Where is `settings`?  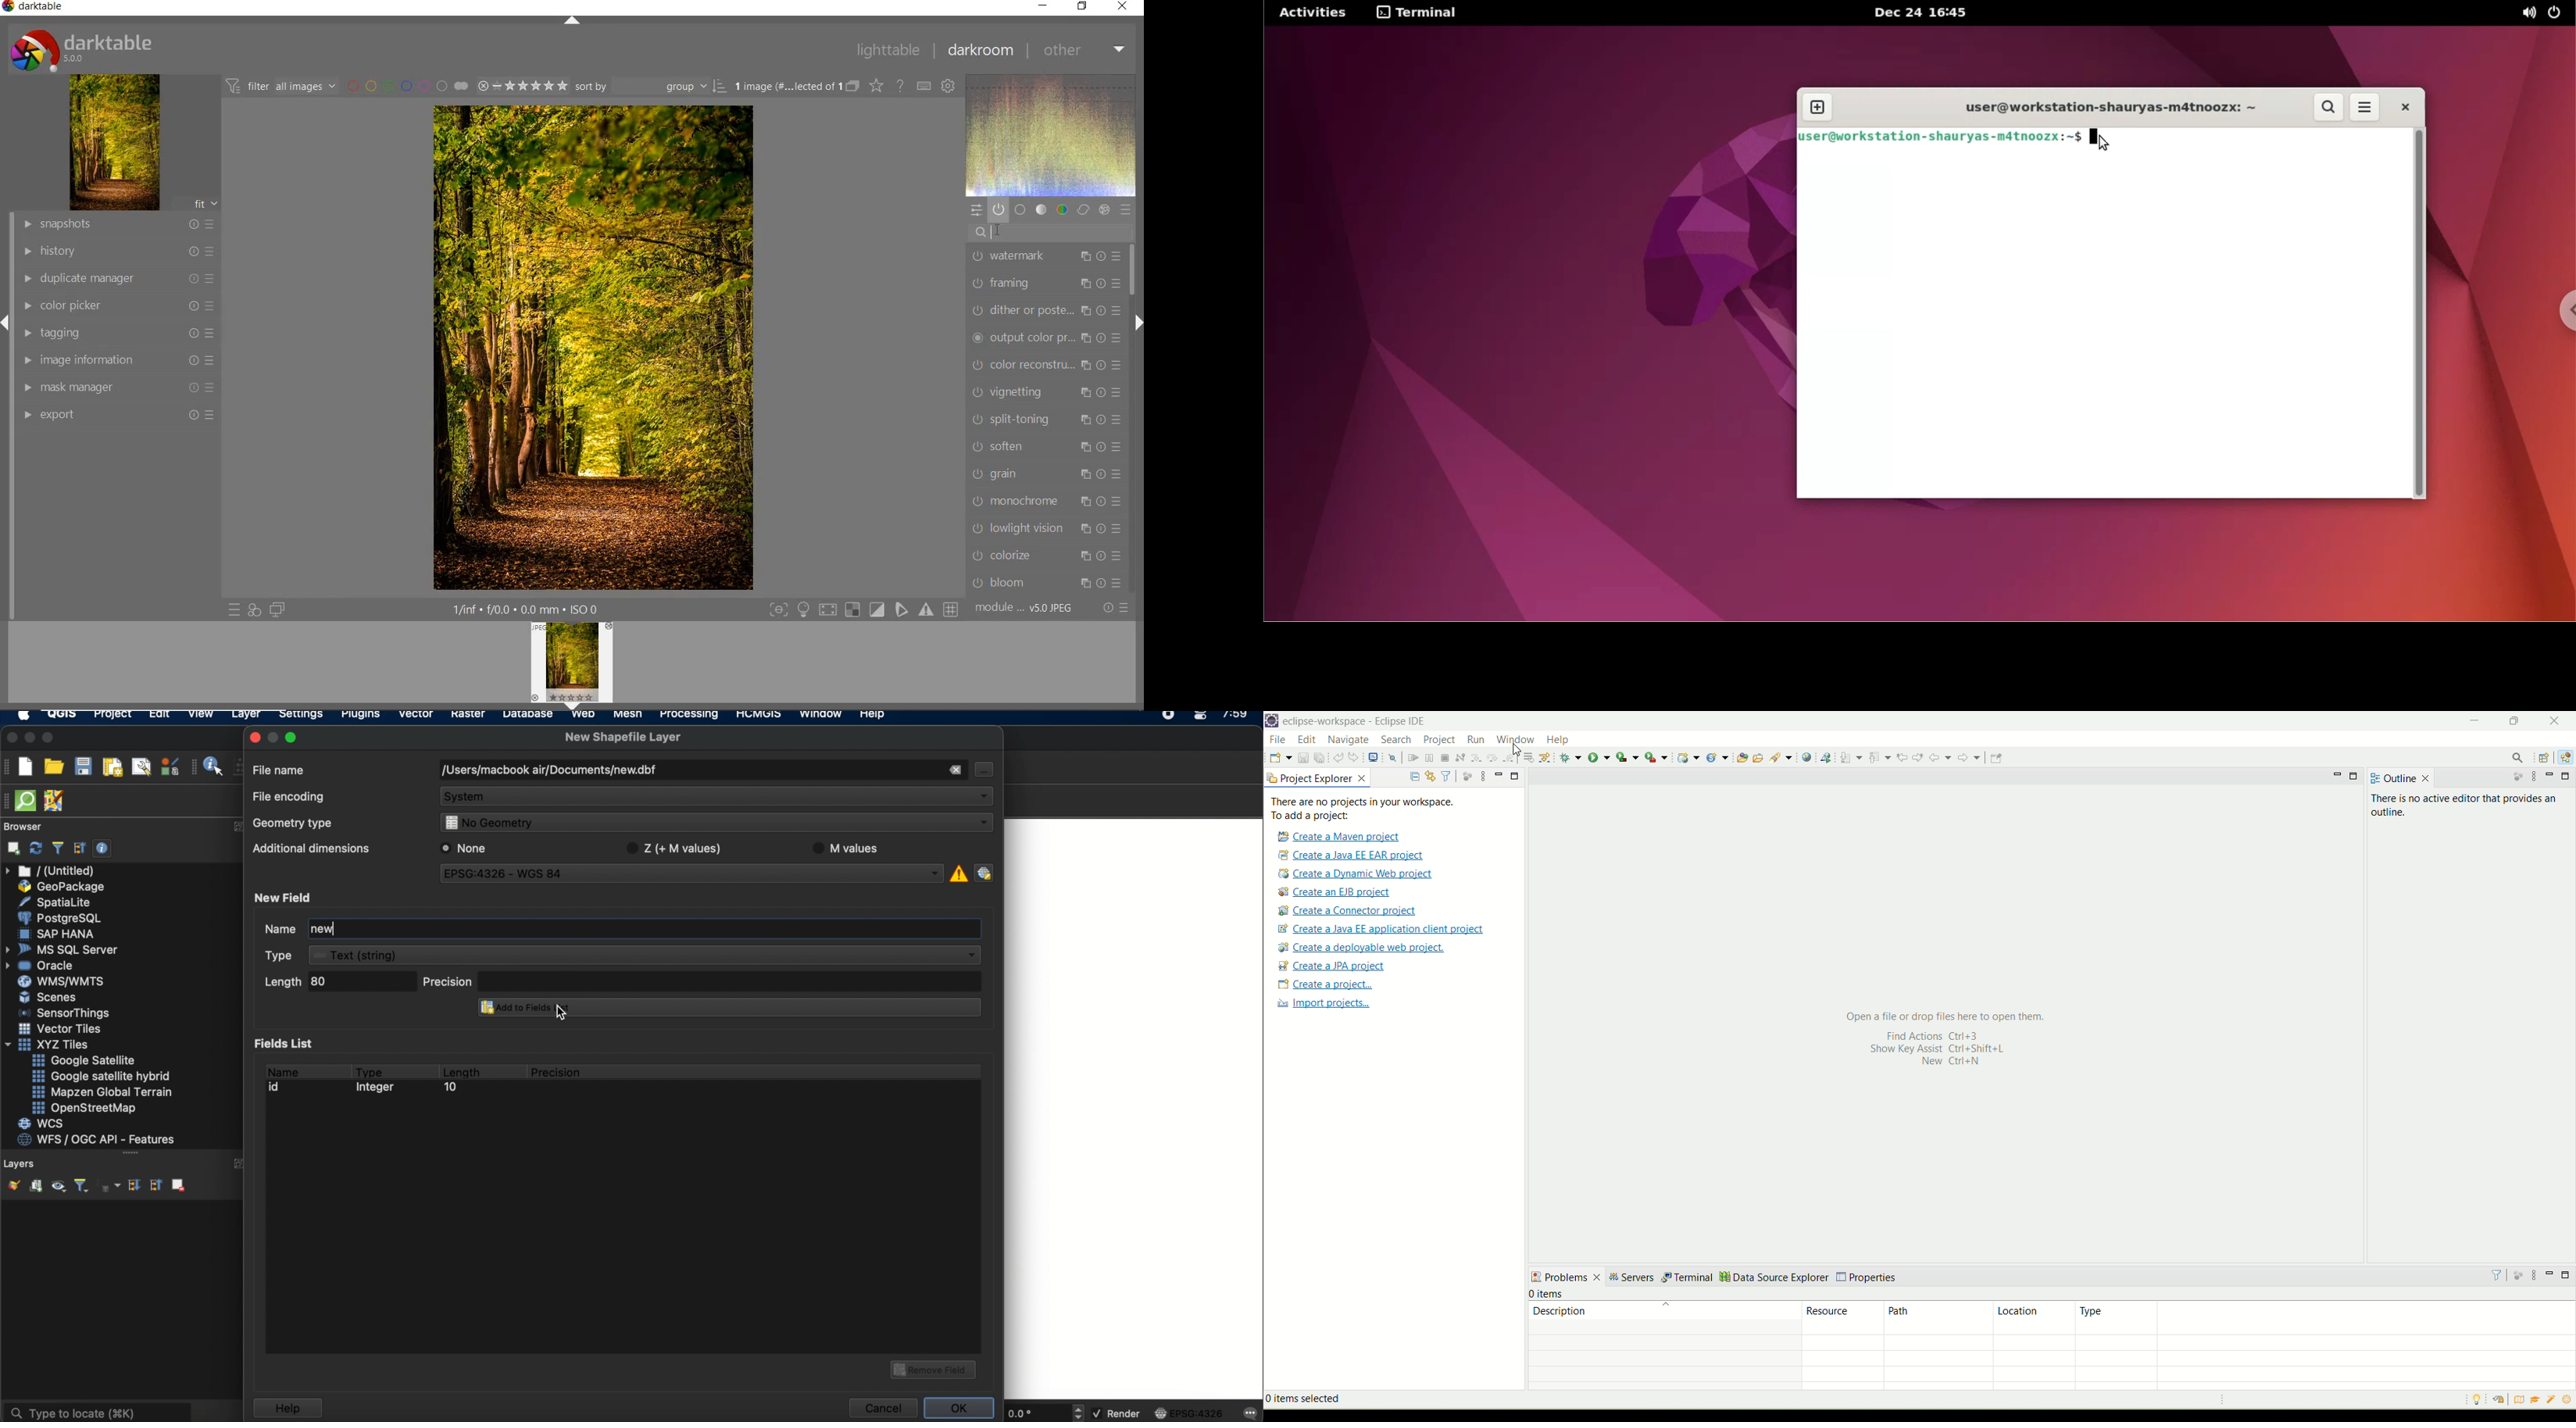 settings is located at coordinates (300, 717).